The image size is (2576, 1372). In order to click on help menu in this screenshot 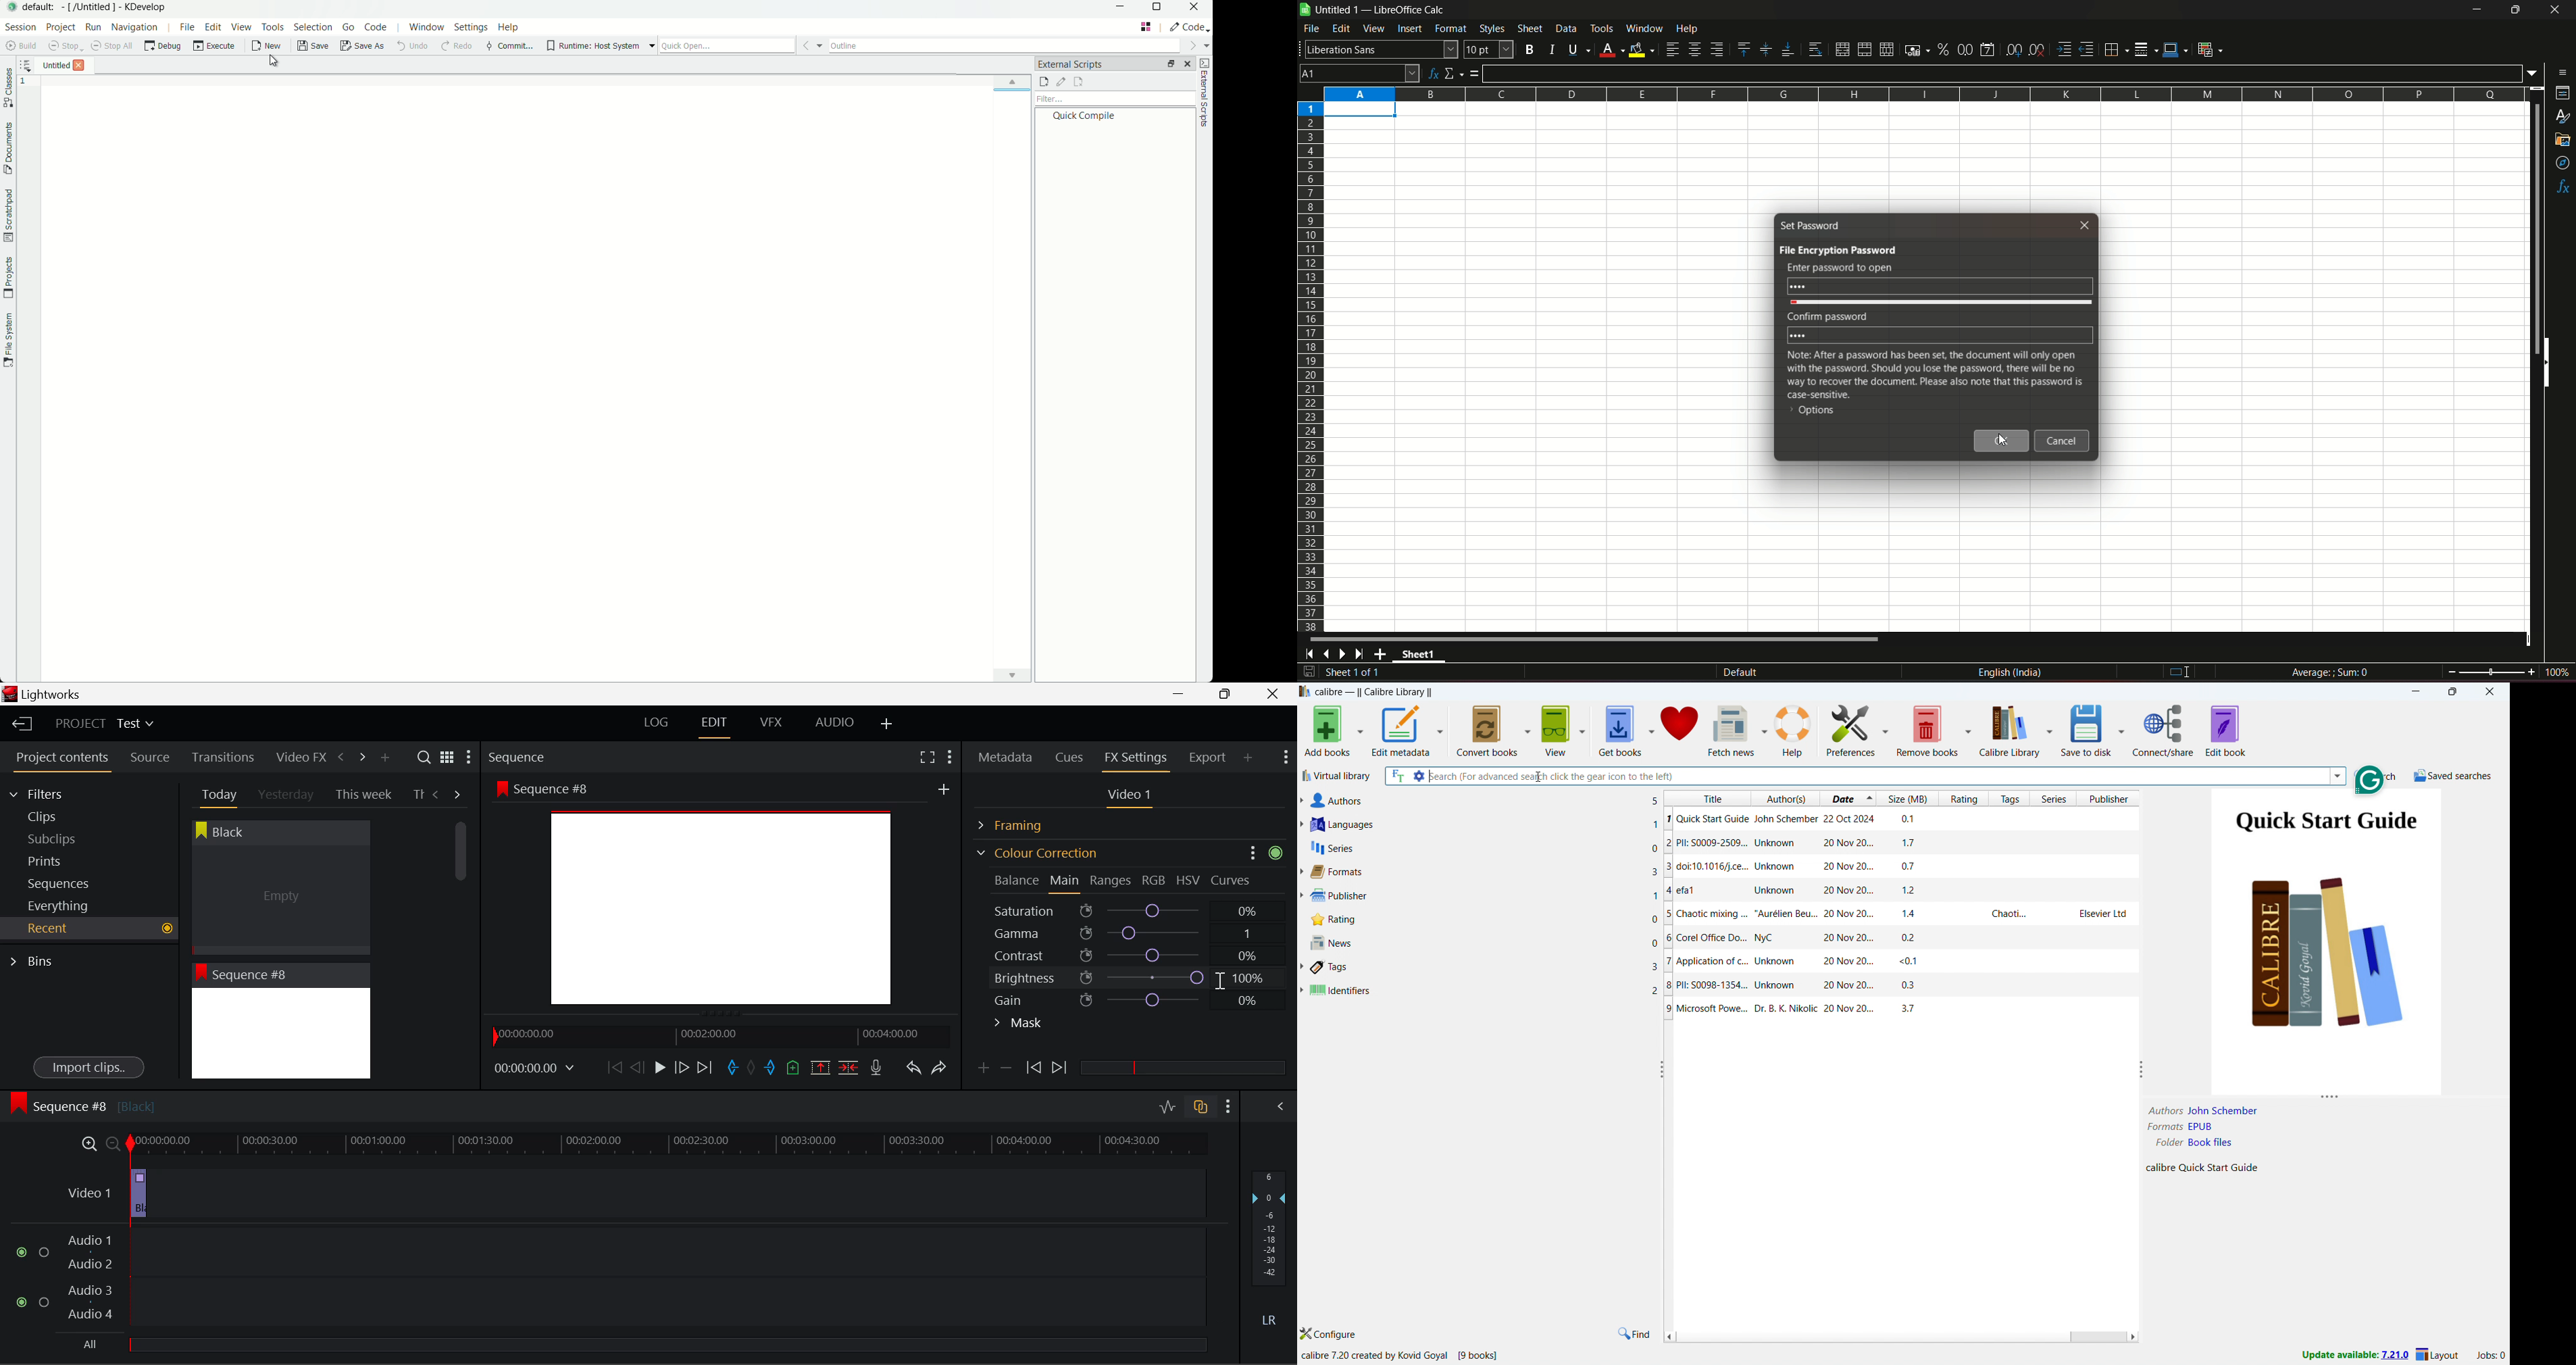, I will do `click(509, 27)`.